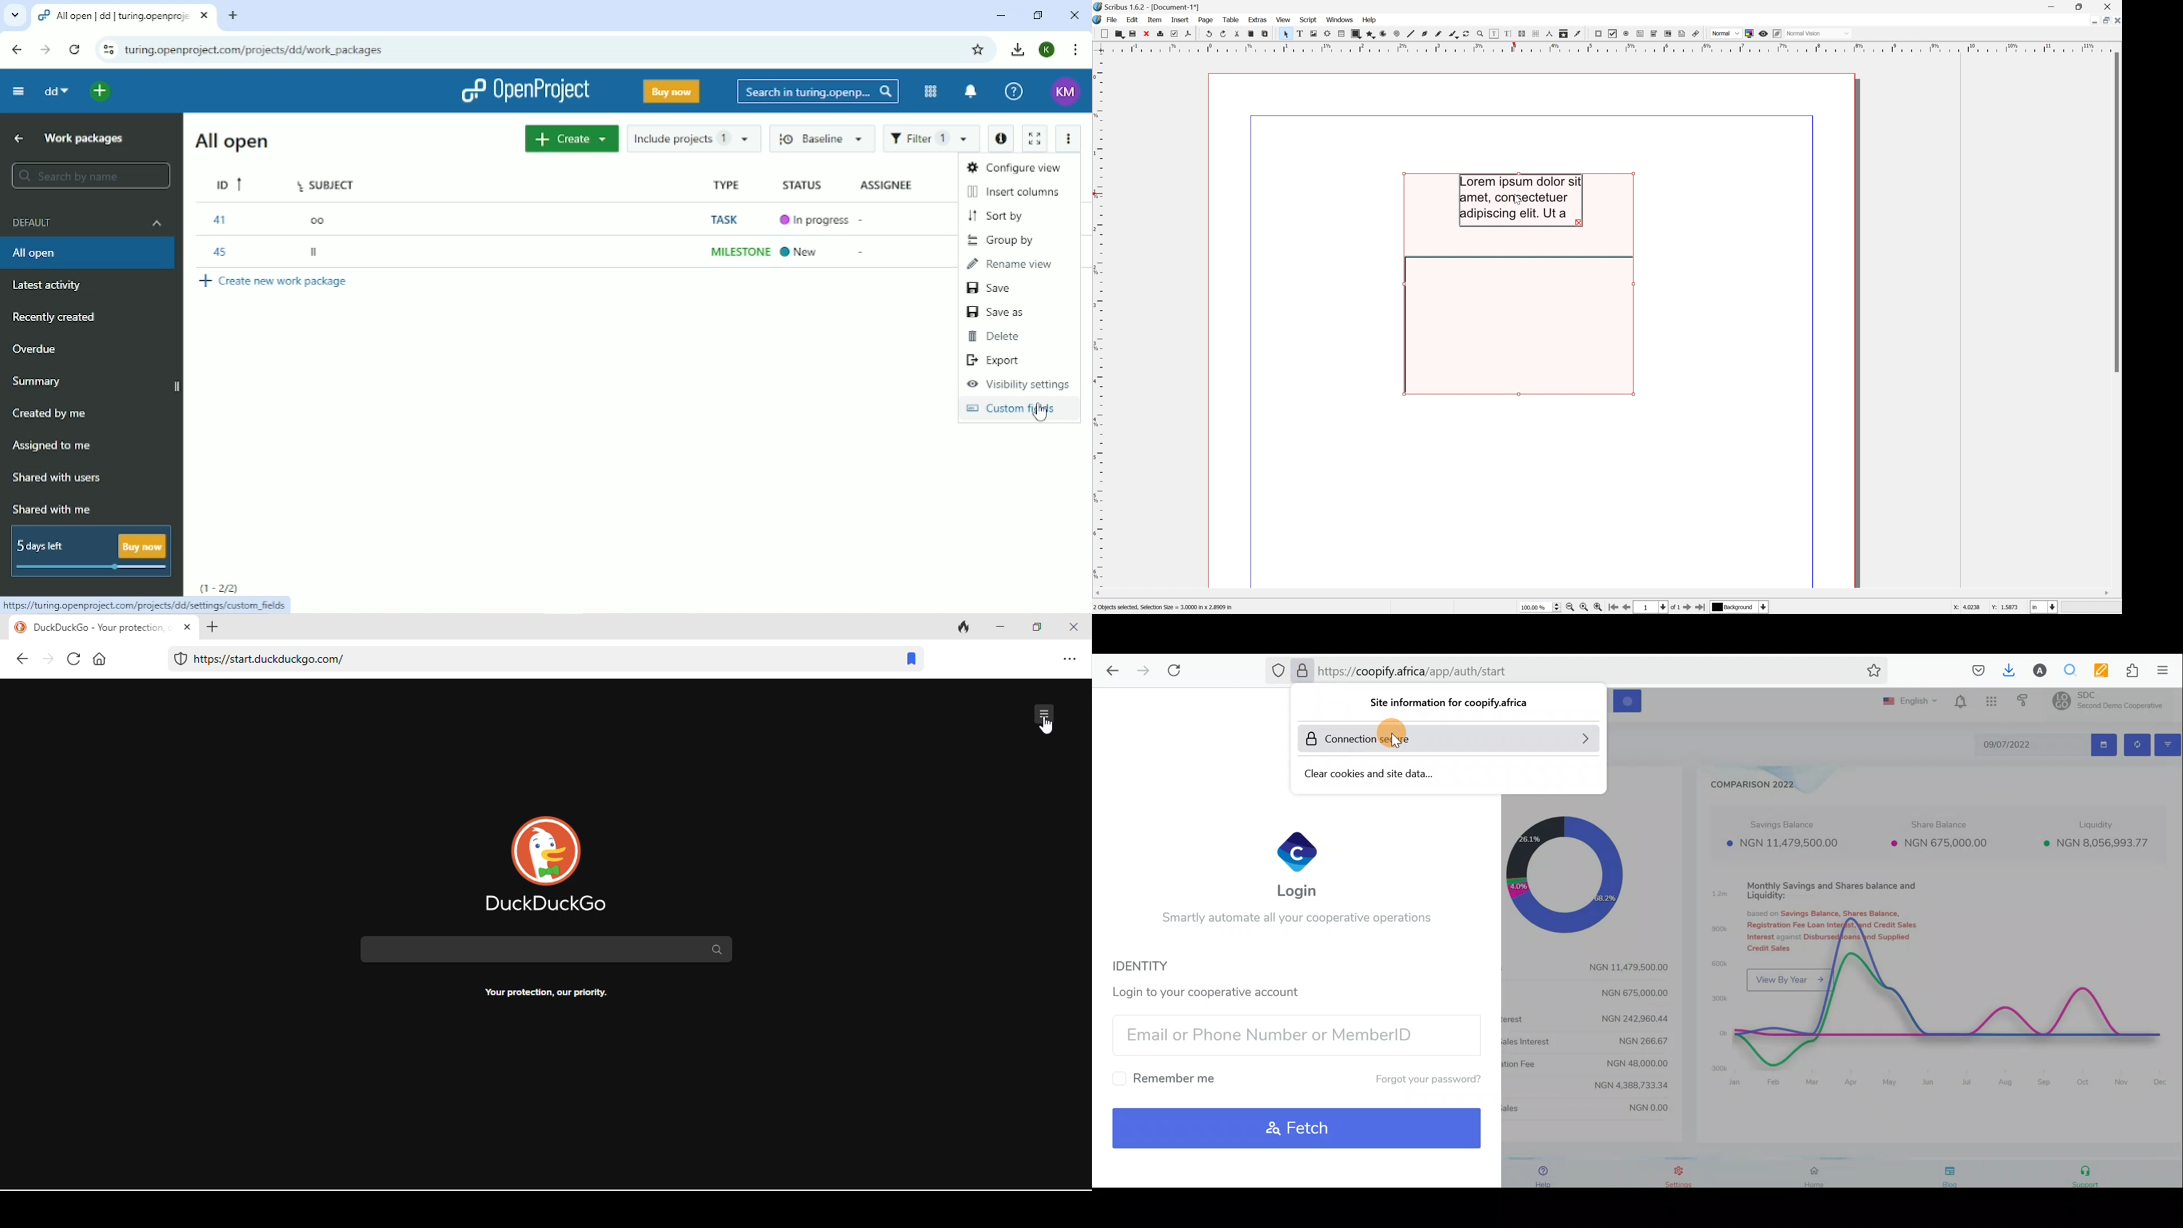 The width and height of the screenshot is (2184, 1232). What do you see at coordinates (2088, 20) in the screenshot?
I see `Minimize` at bounding box center [2088, 20].